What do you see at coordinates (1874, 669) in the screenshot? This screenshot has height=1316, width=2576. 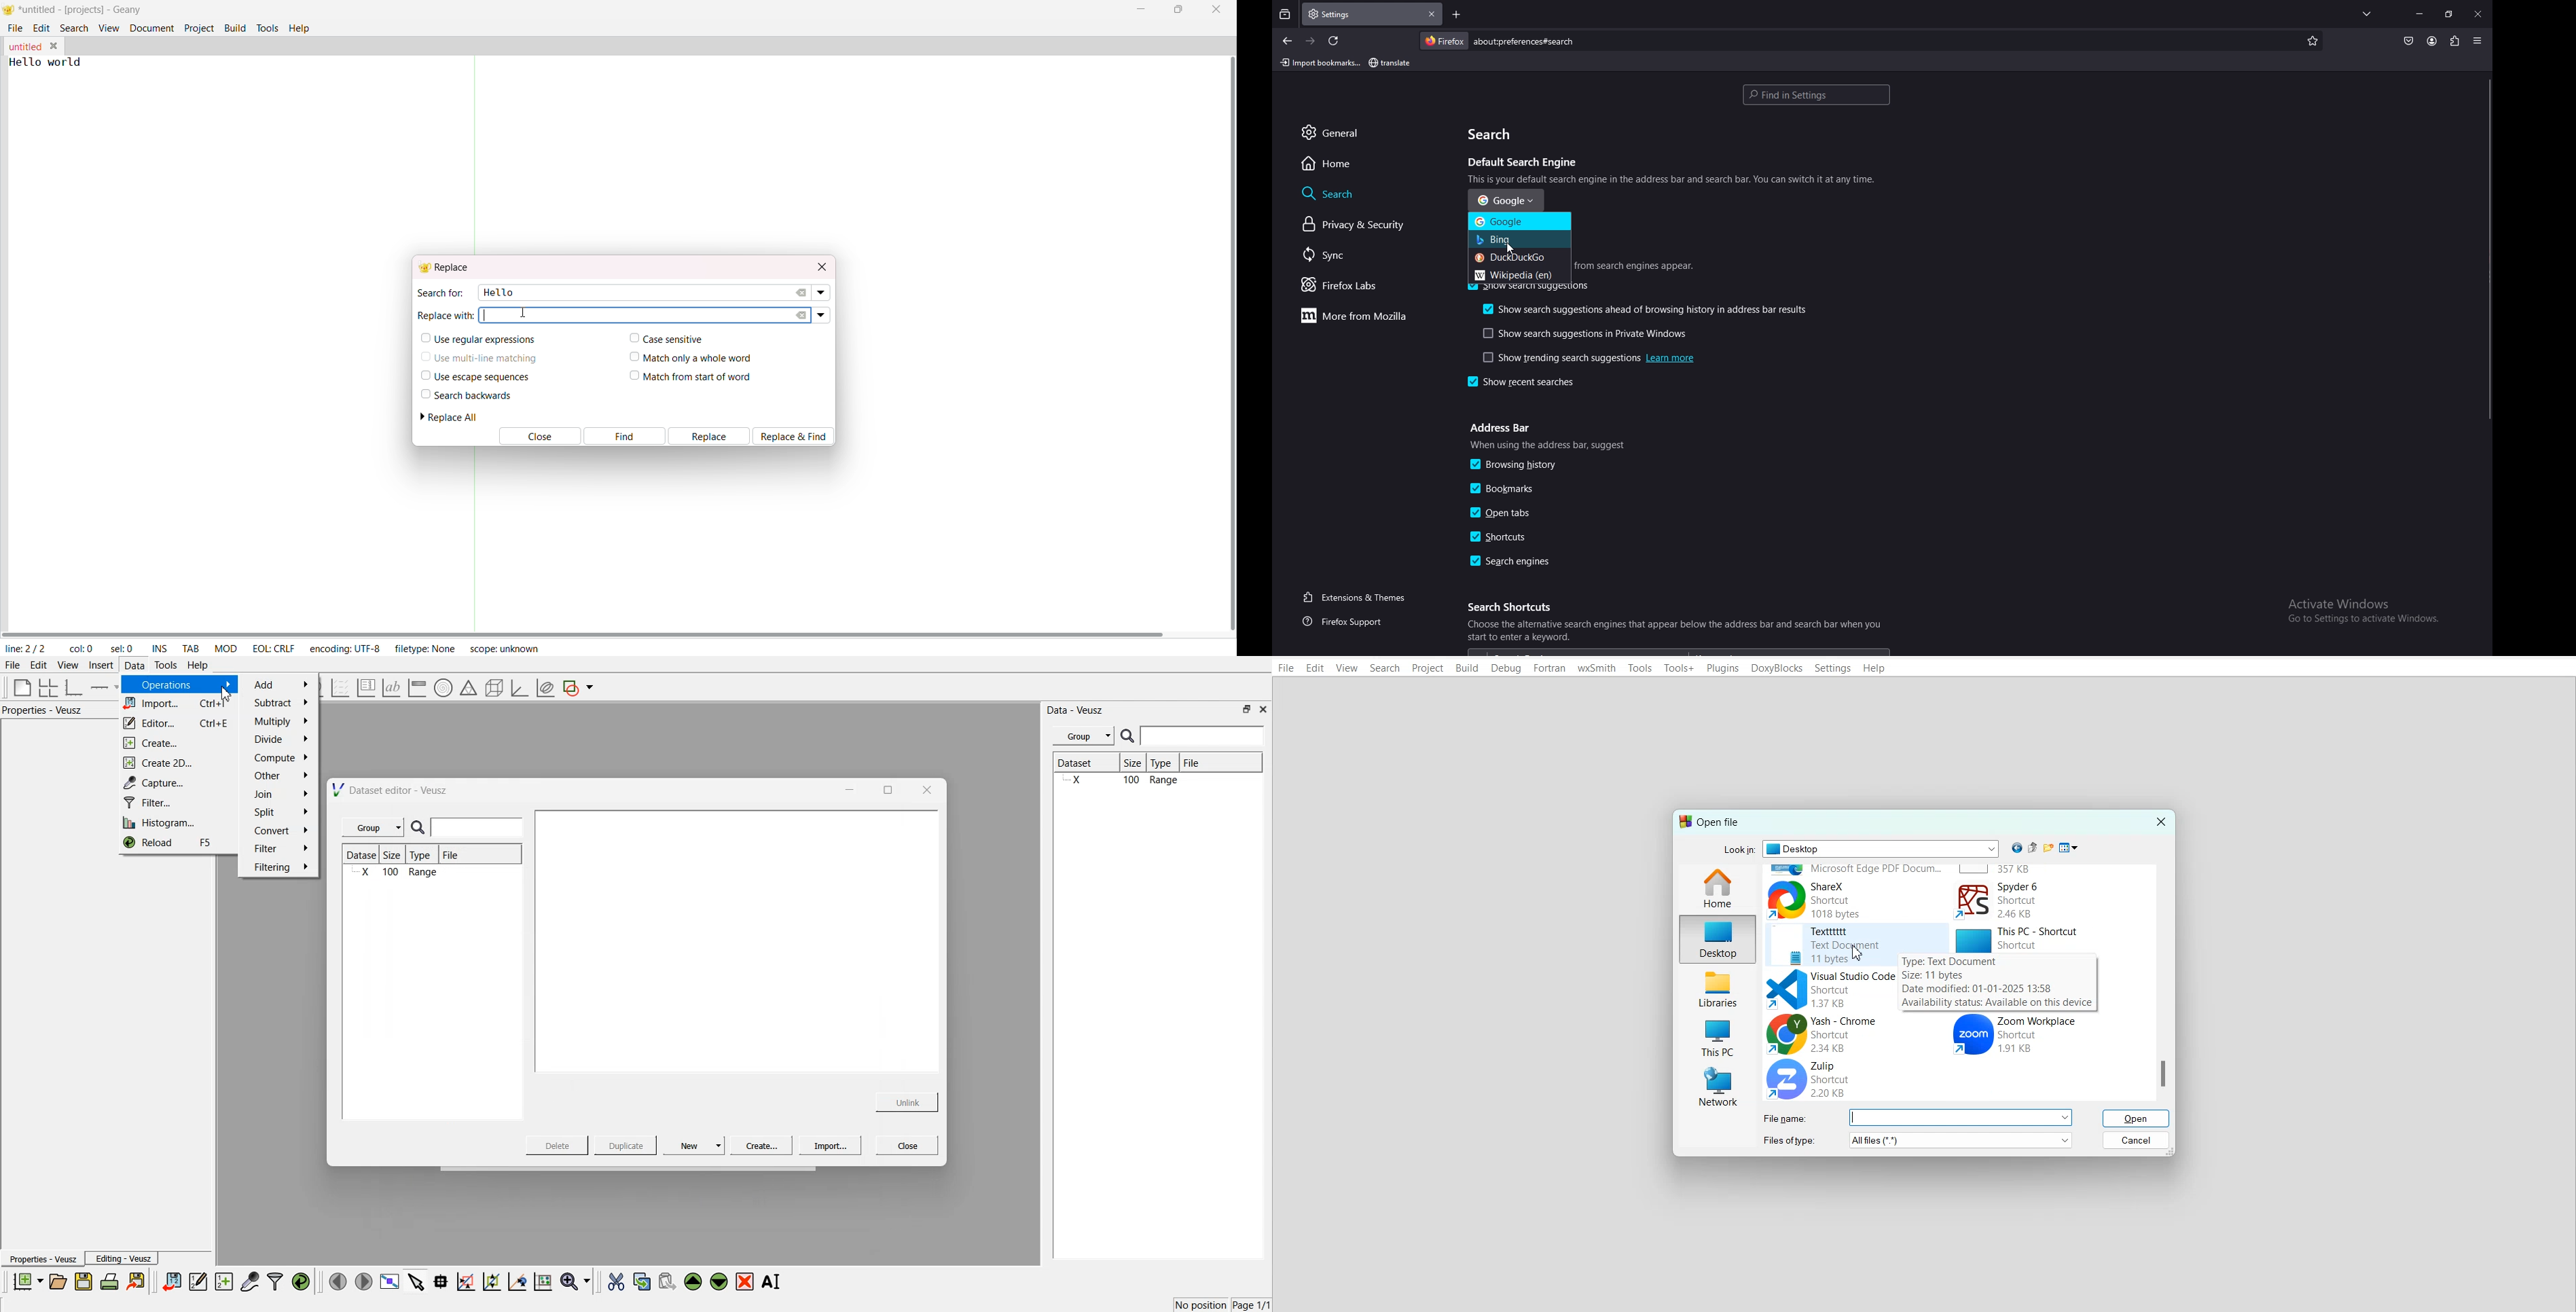 I see `Help` at bounding box center [1874, 669].